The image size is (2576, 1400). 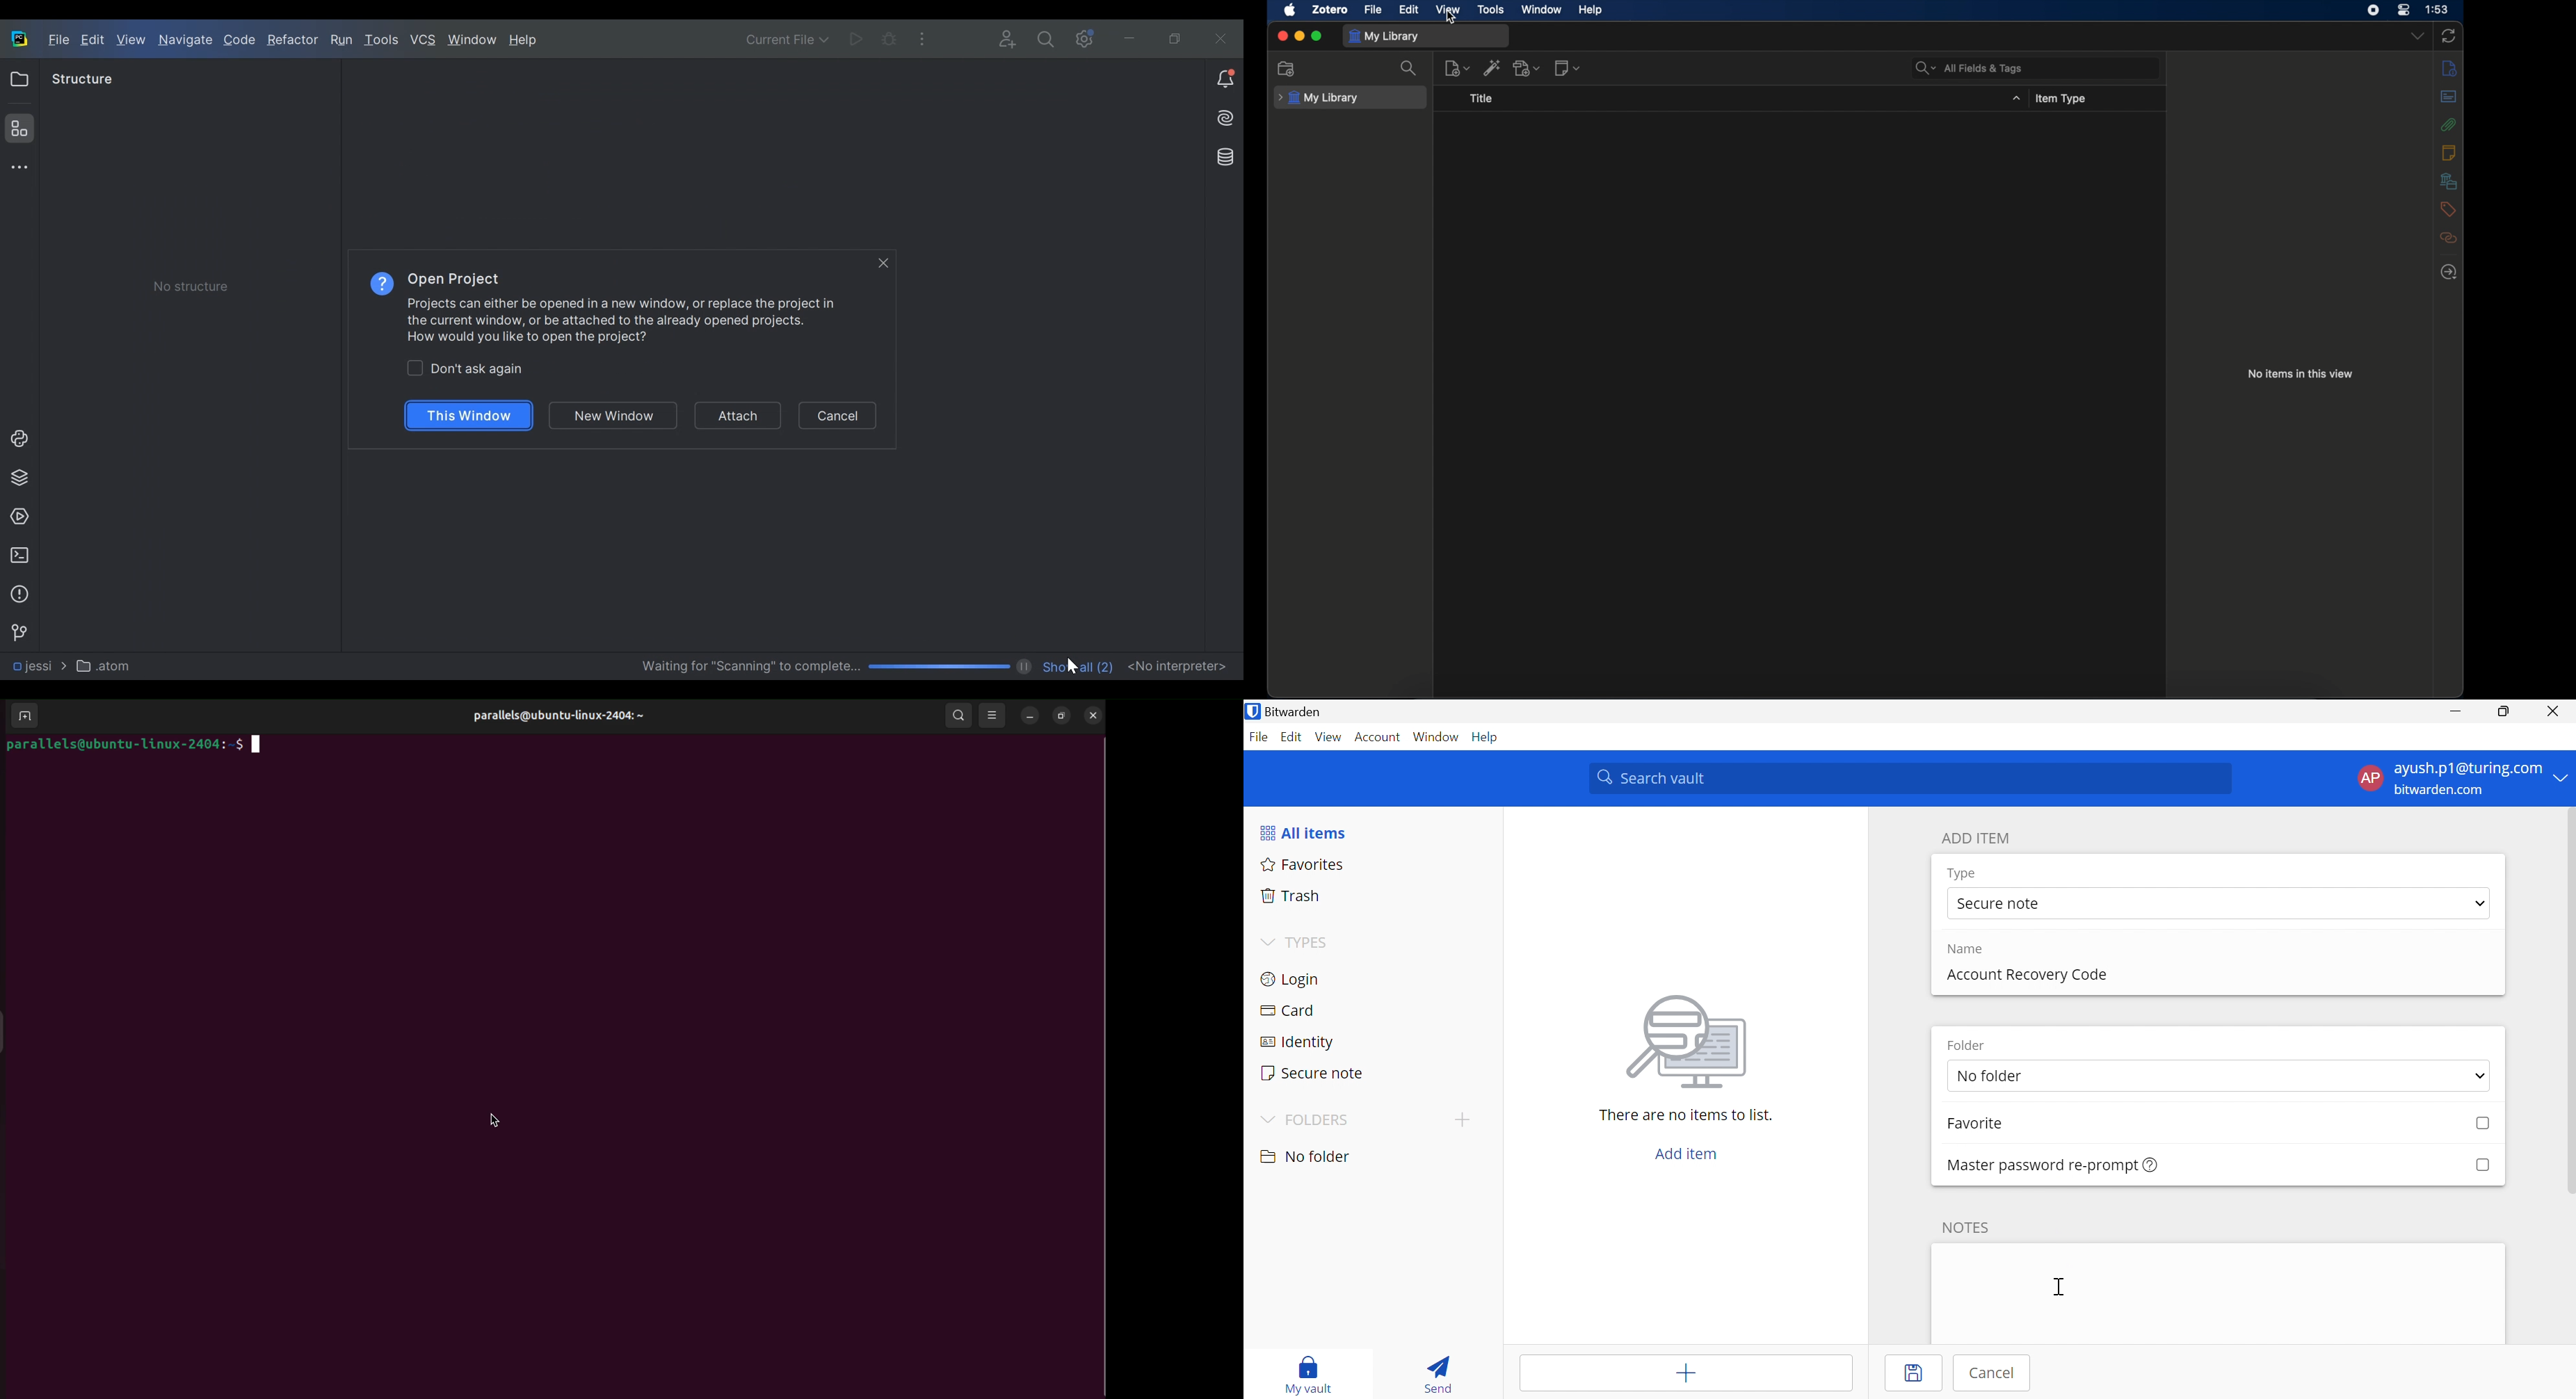 What do you see at coordinates (2448, 238) in the screenshot?
I see `related` at bounding box center [2448, 238].